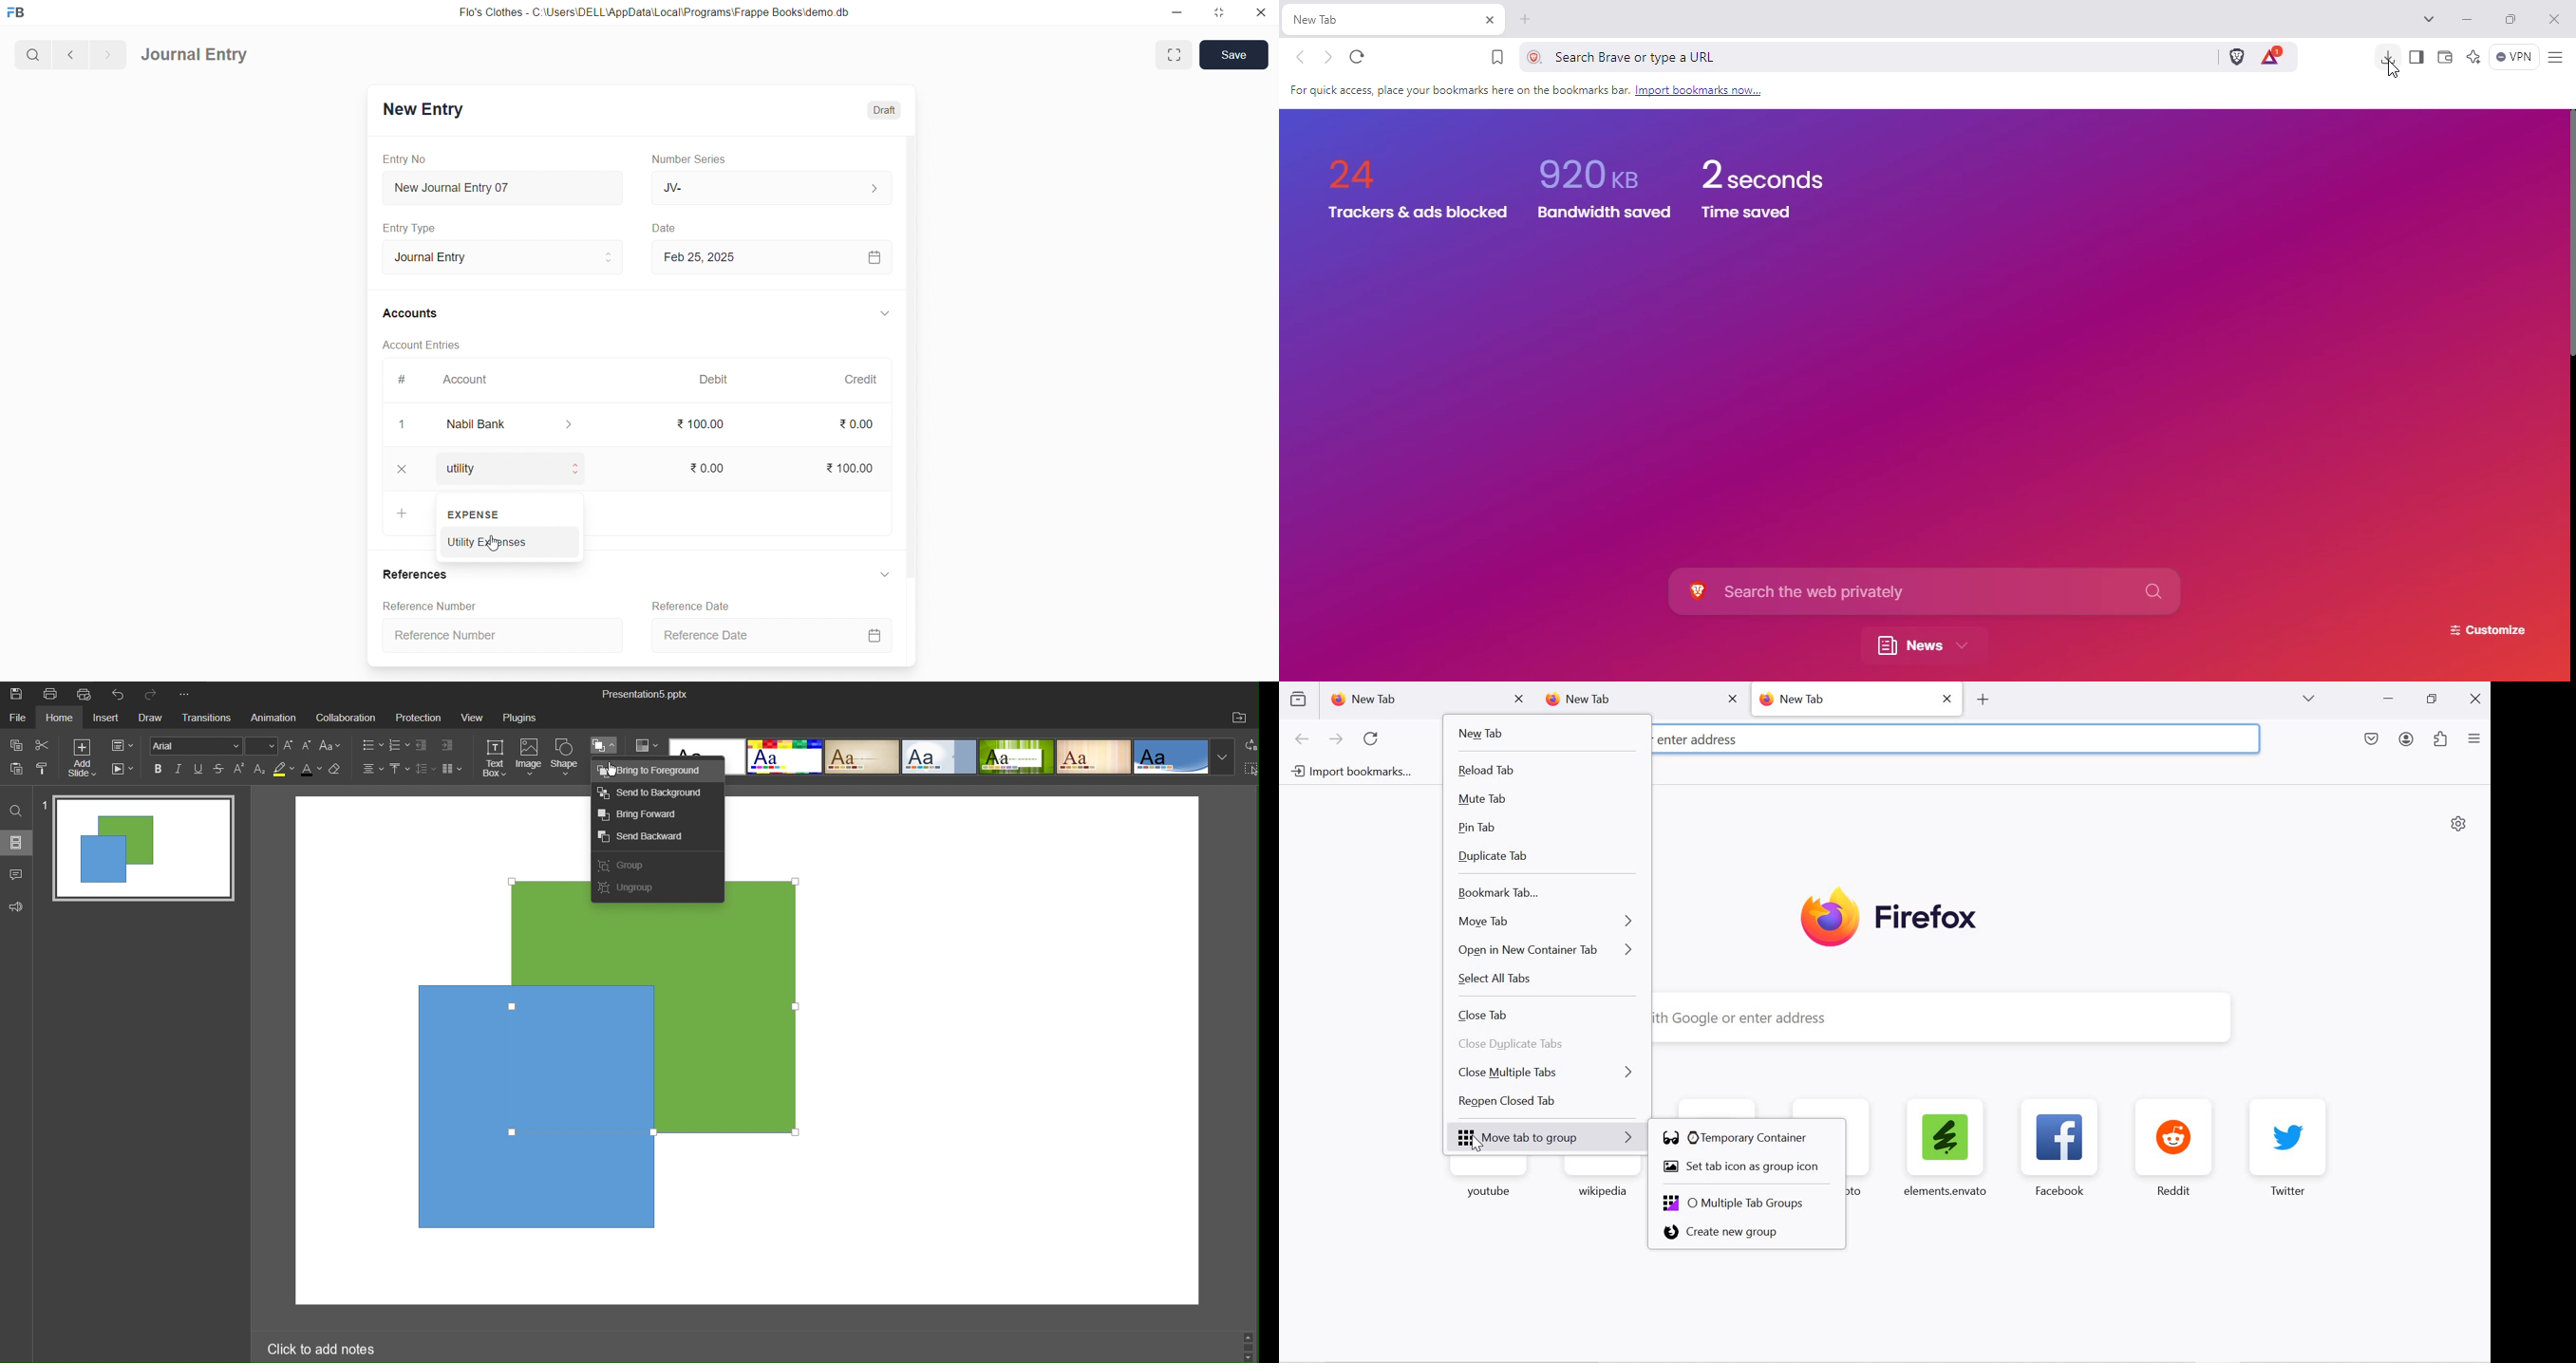  What do you see at coordinates (714, 378) in the screenshot?
I see `Debit` at bounding box center [714, 378].